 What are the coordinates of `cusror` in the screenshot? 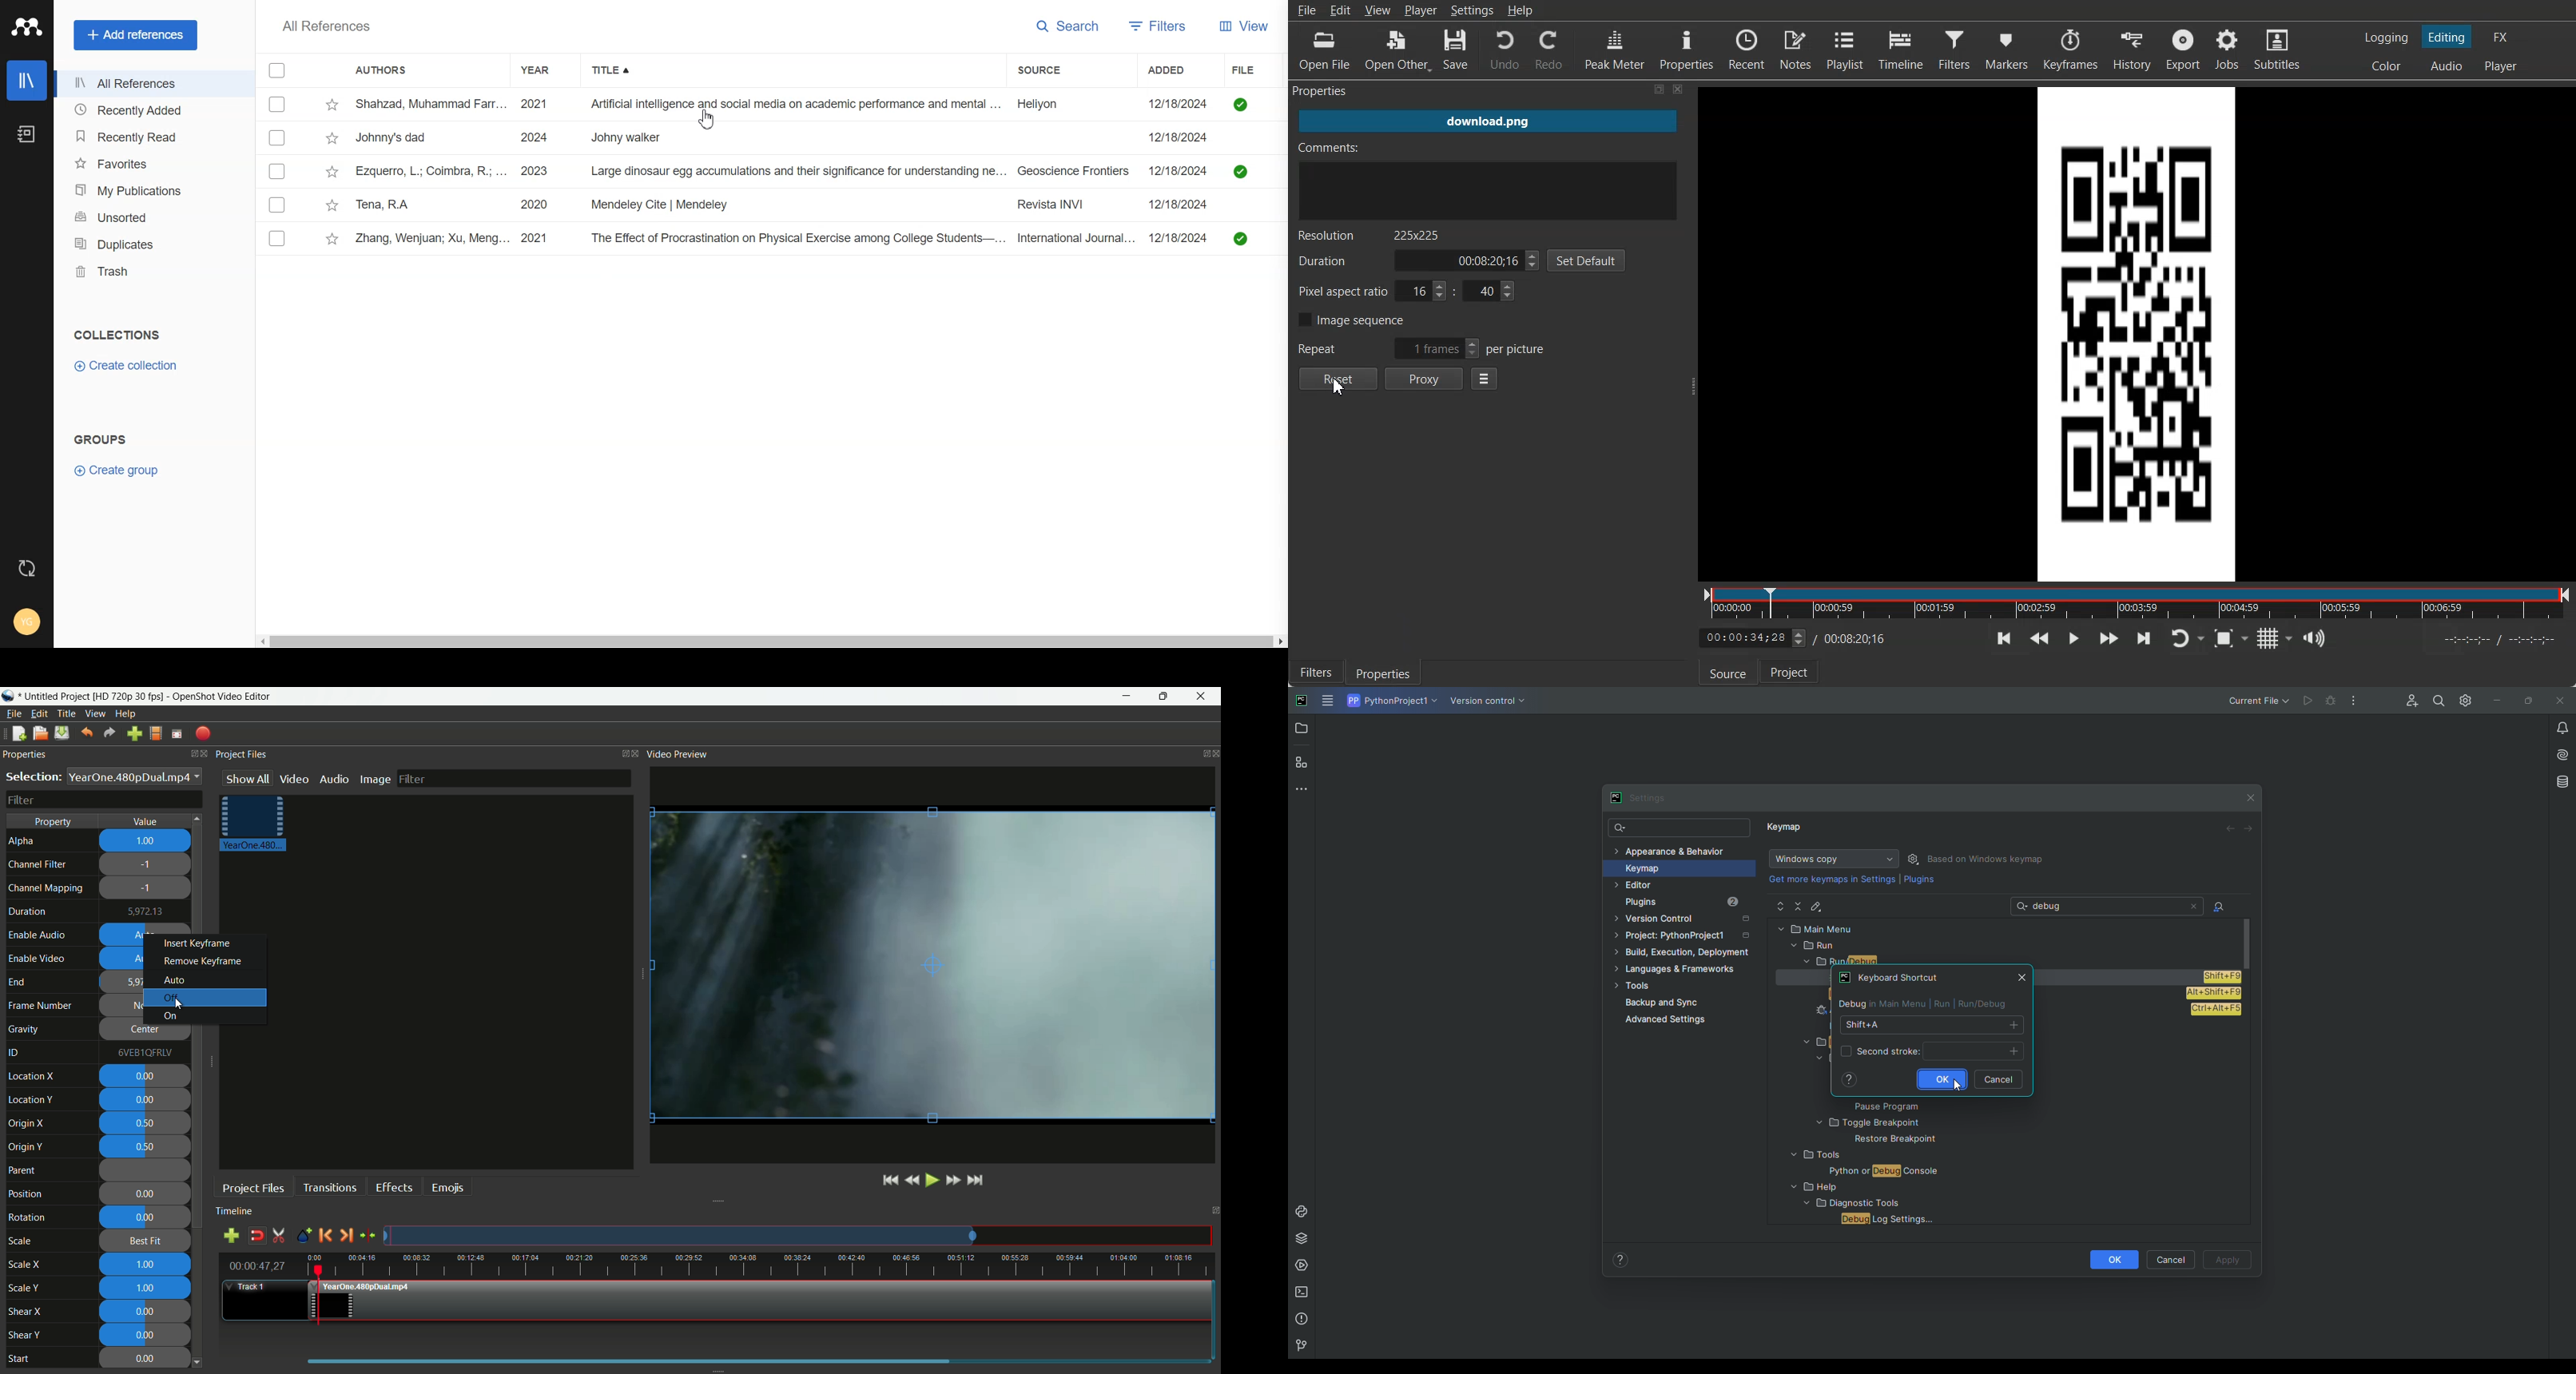 It's located at (706, 120).